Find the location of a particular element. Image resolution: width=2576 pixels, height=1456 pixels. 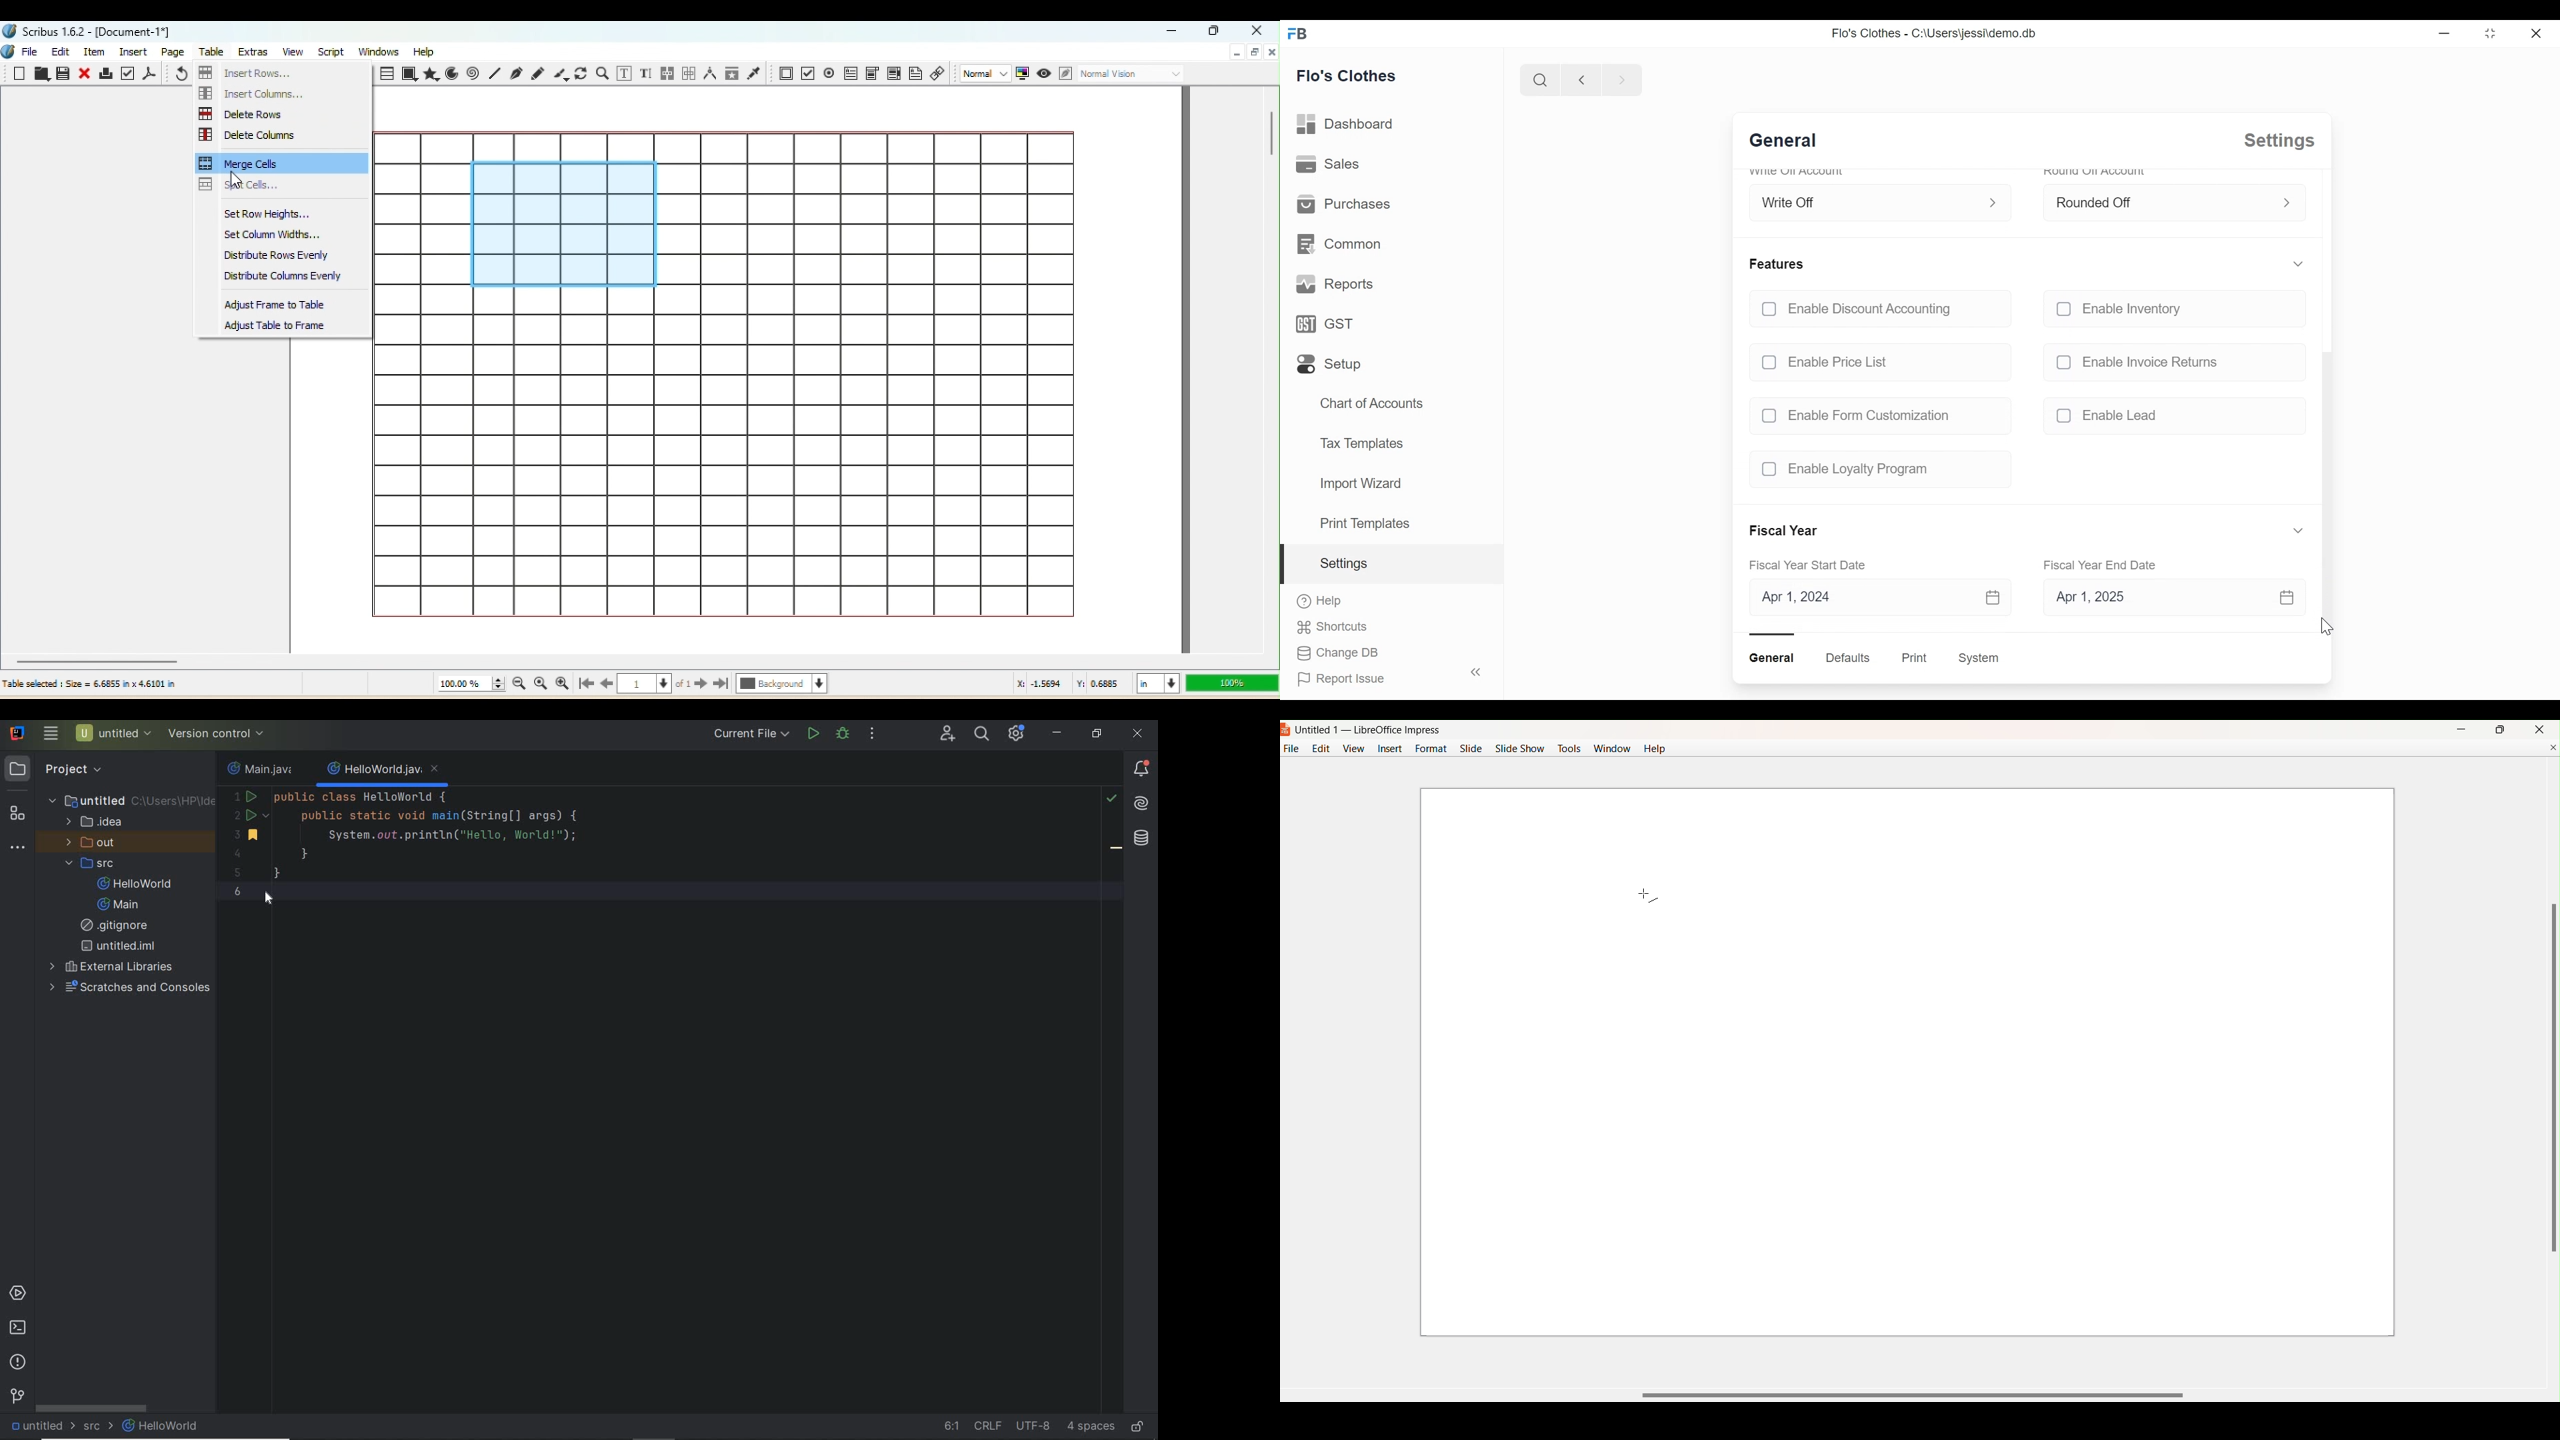

Edit in Preview mode is located at coordinates (1064, 74).